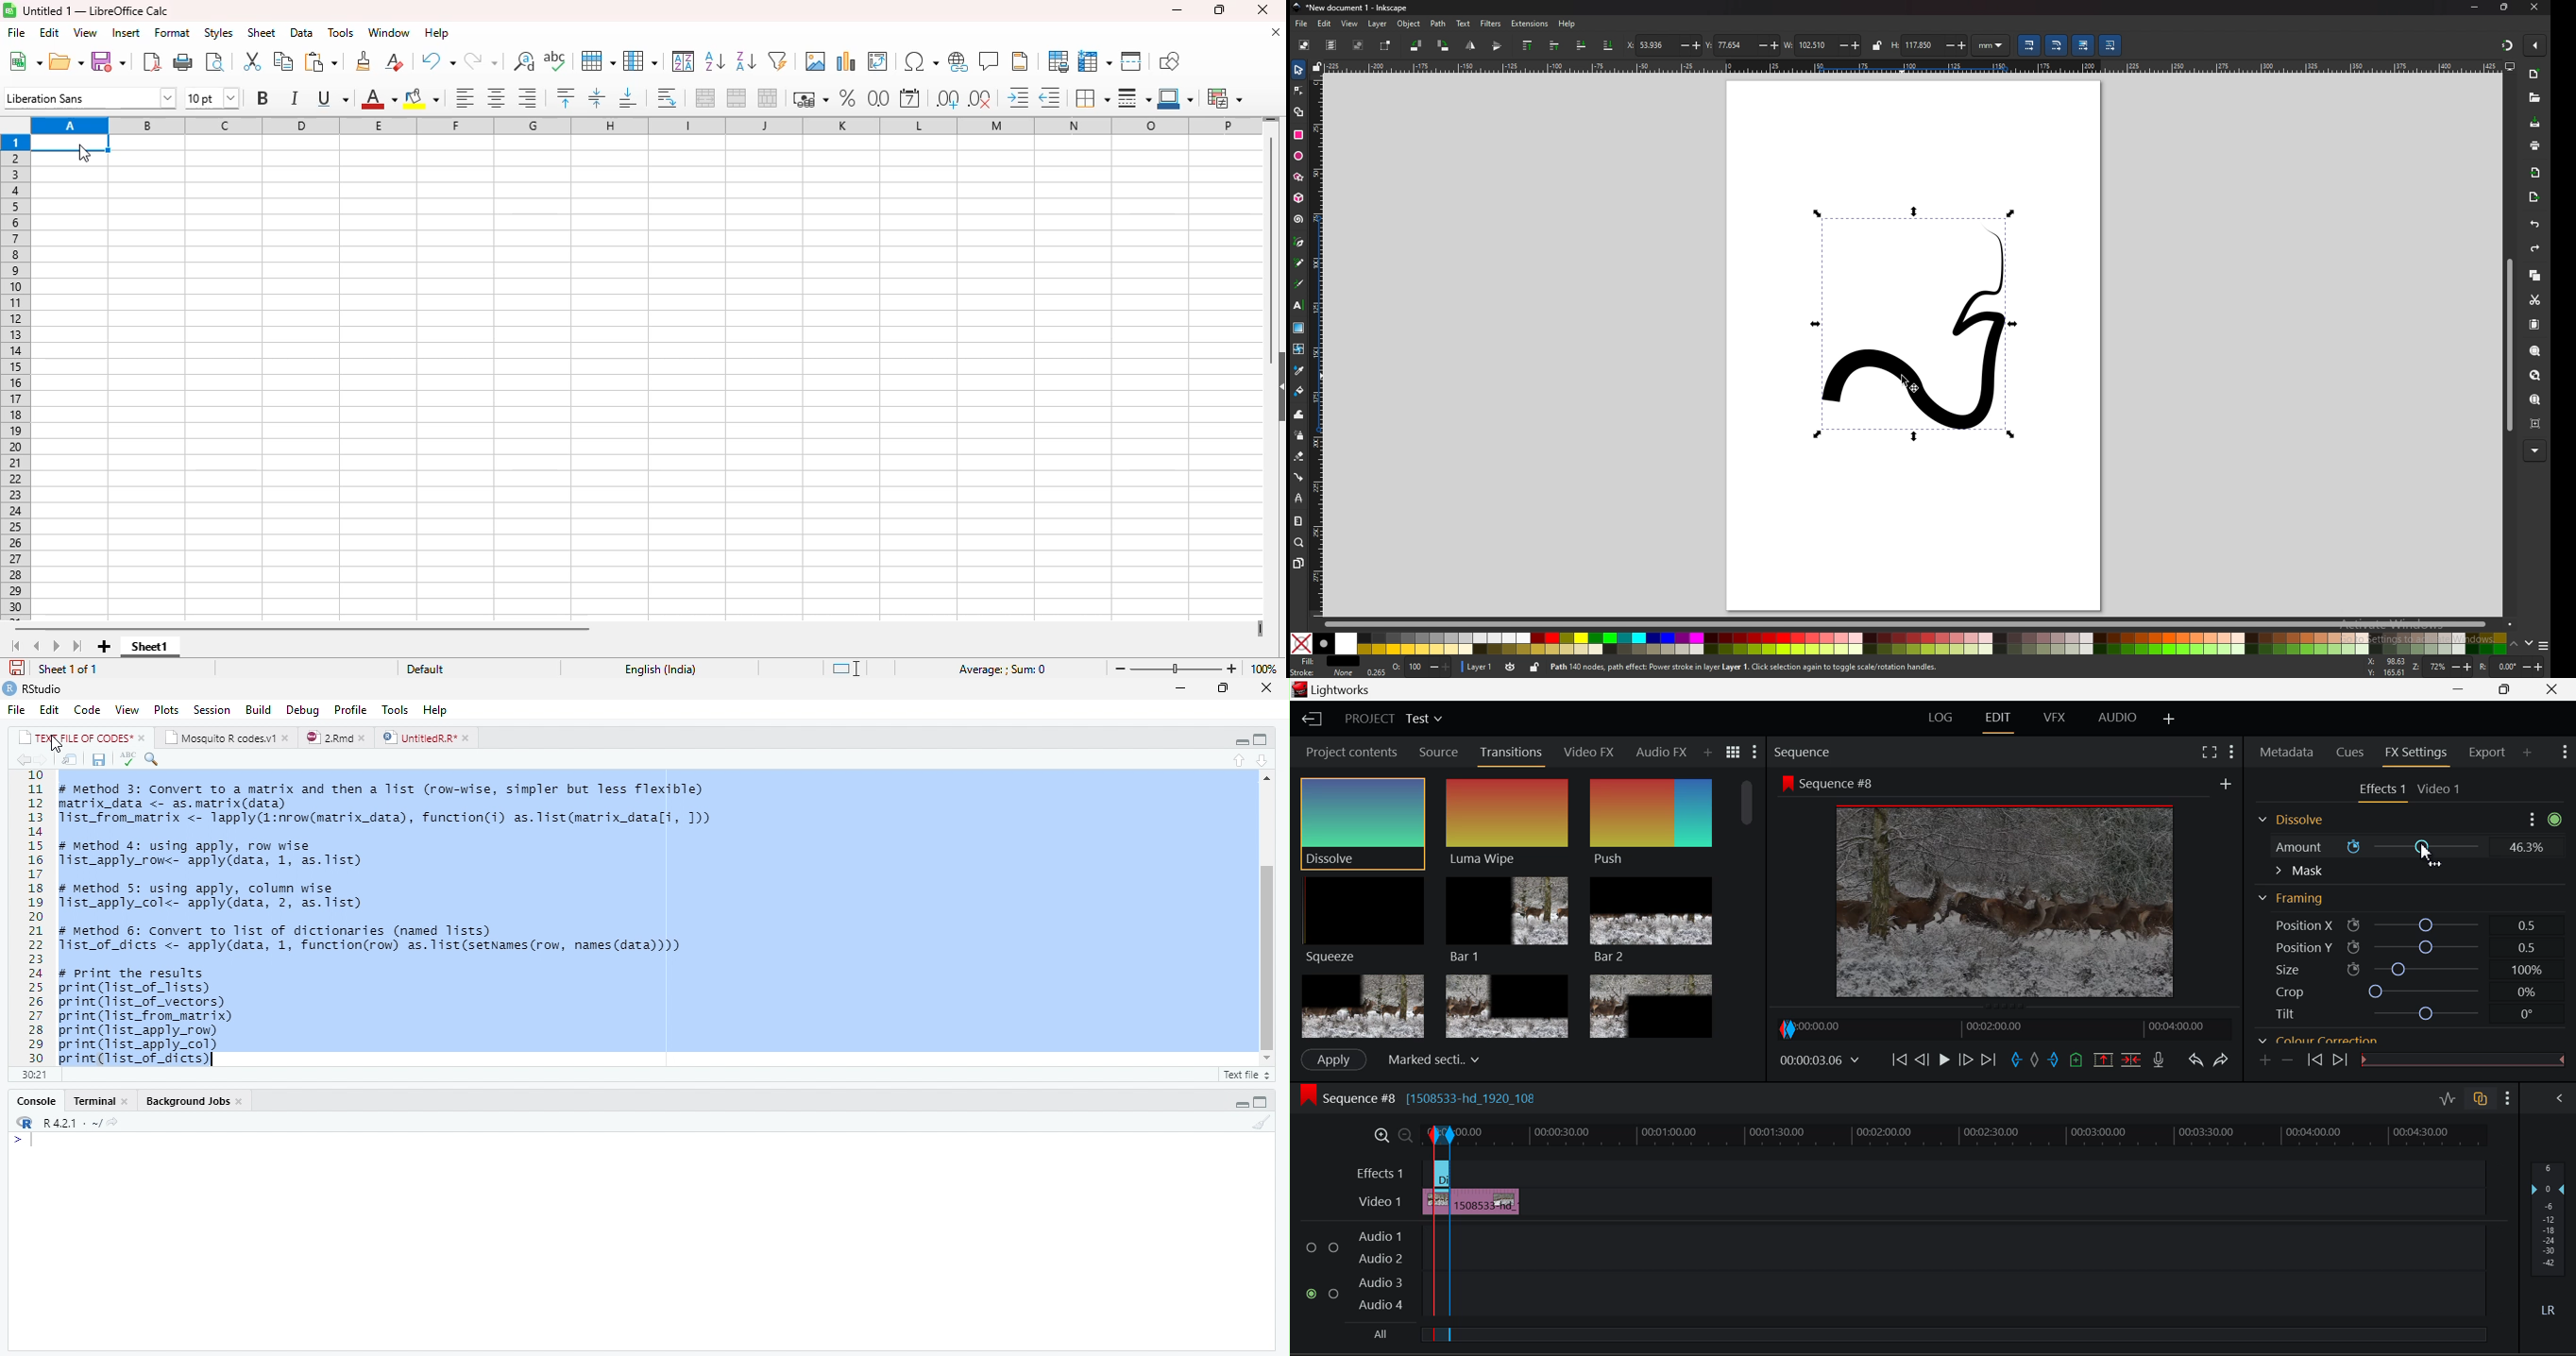 Image resolution: width=2576 pixels, height=1372 pixels. I want to click on minimize, so click(2475, 7).